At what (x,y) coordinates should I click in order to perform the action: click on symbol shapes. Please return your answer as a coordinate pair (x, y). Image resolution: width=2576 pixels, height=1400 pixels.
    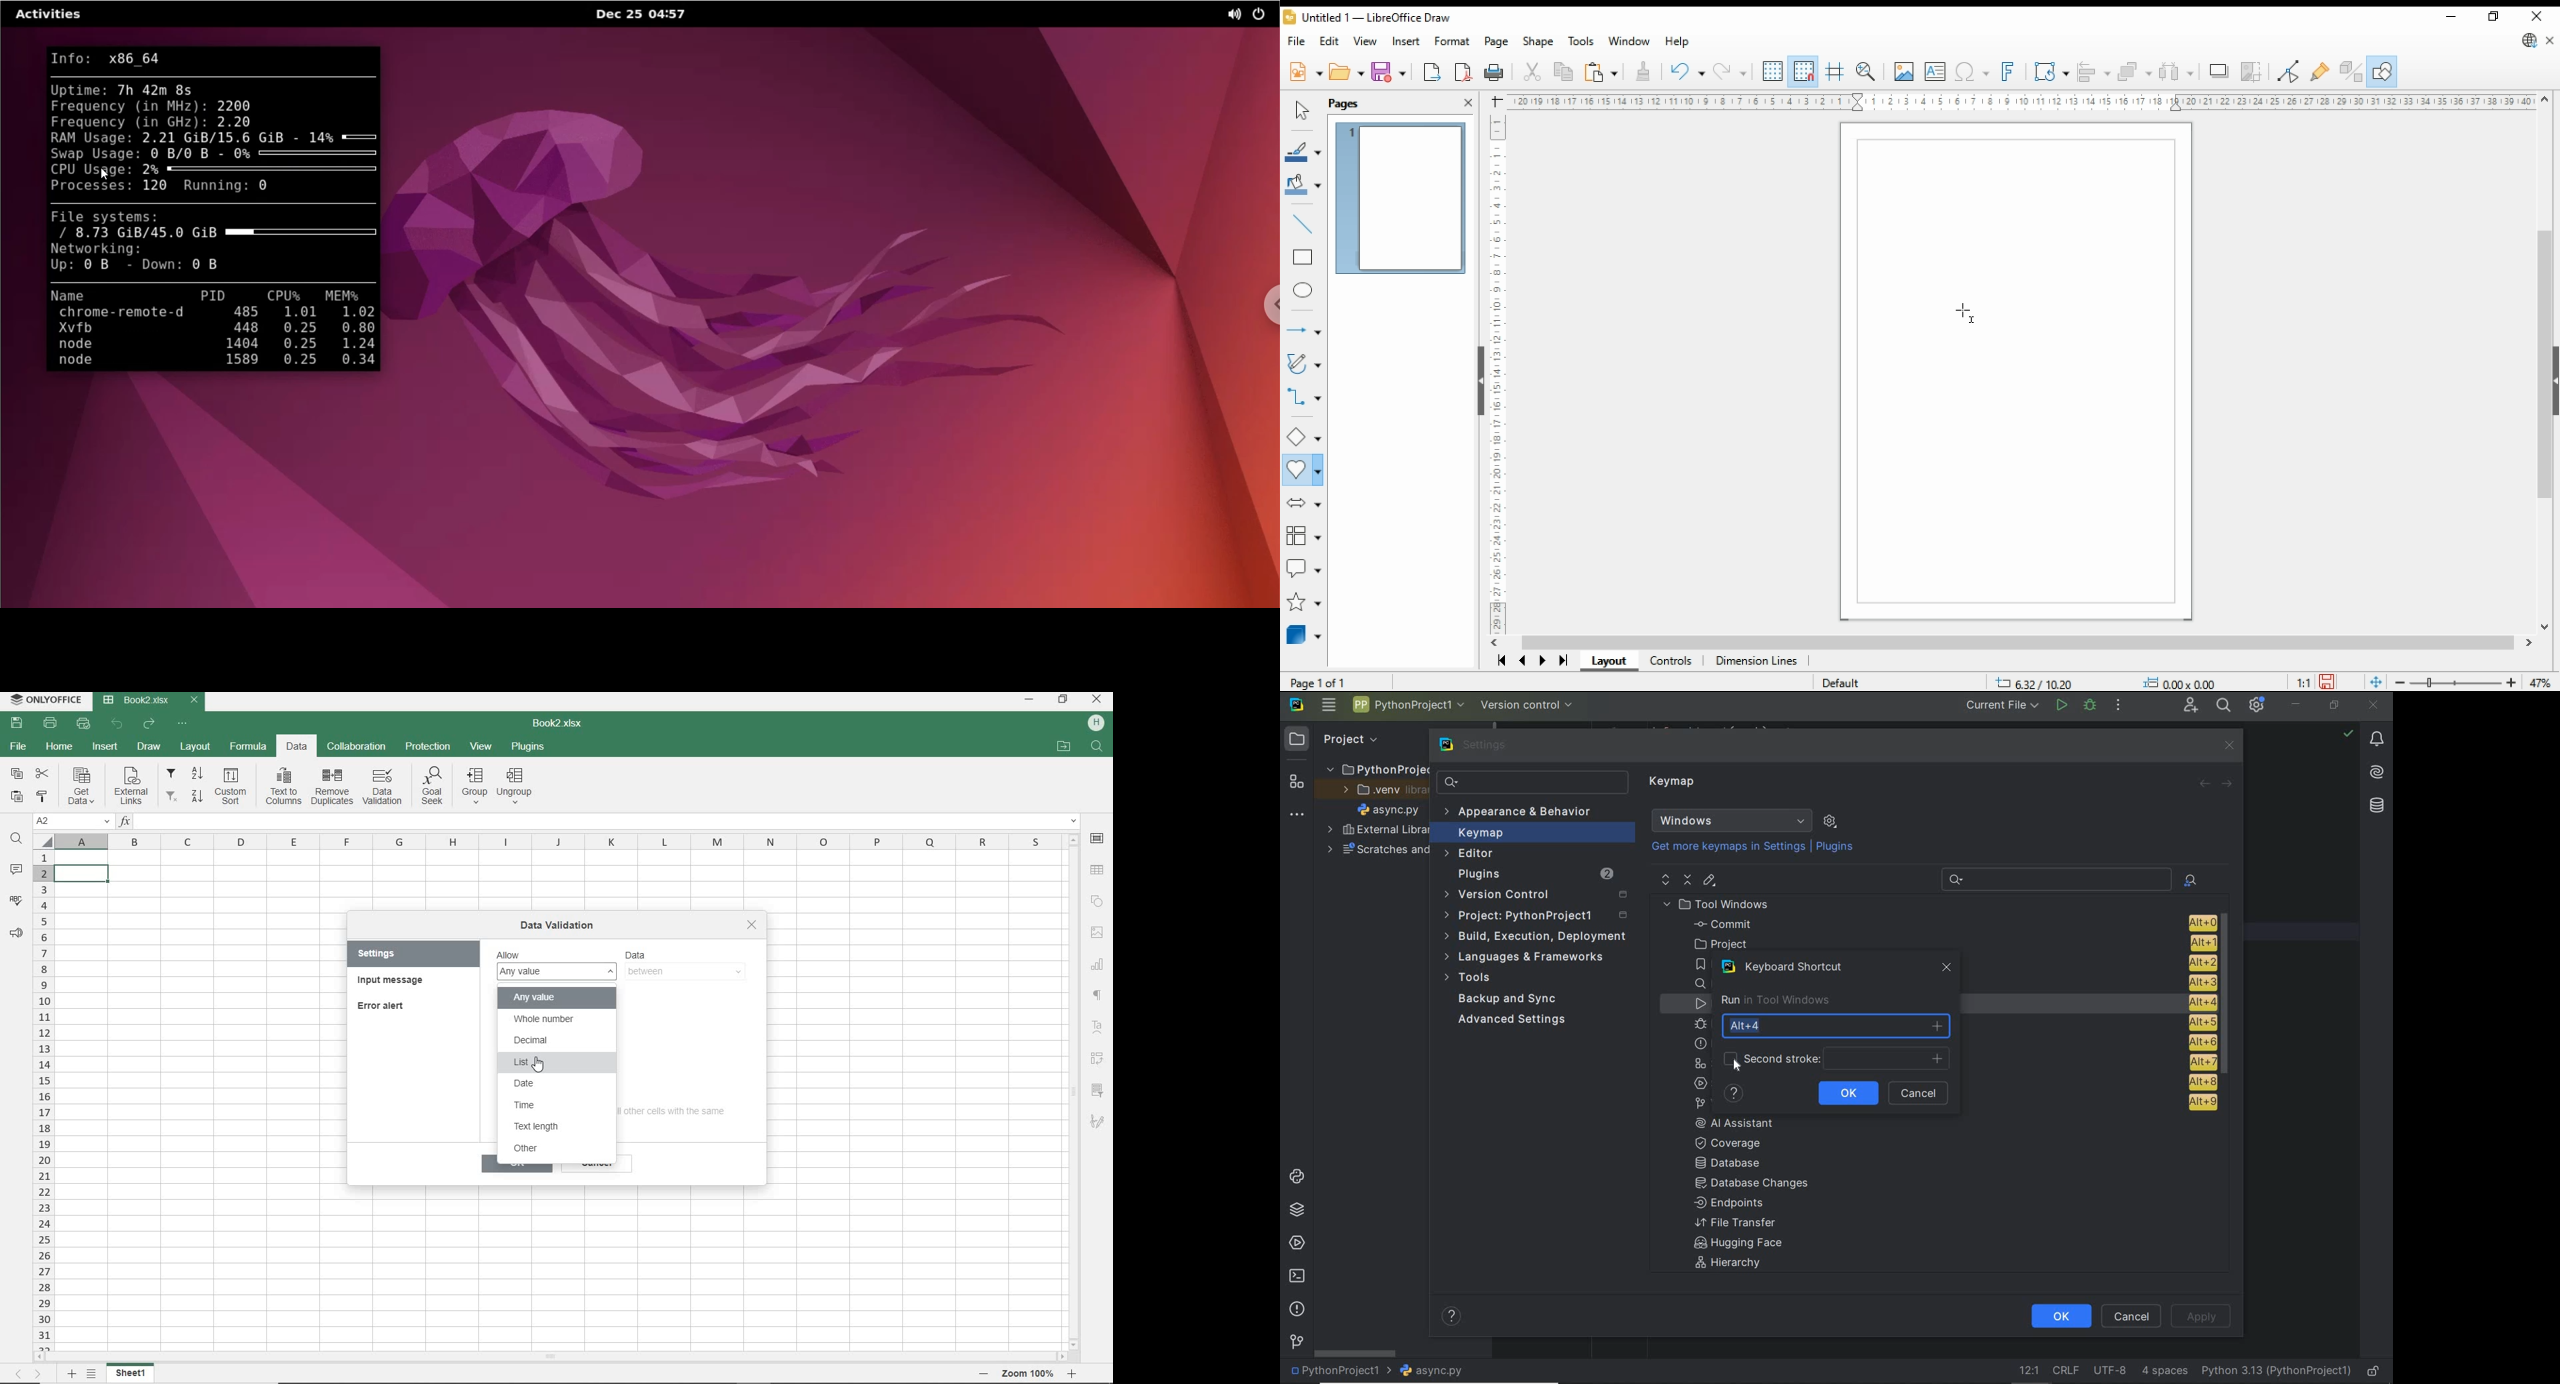
    Looking at the image, I should click on (1302, 471).